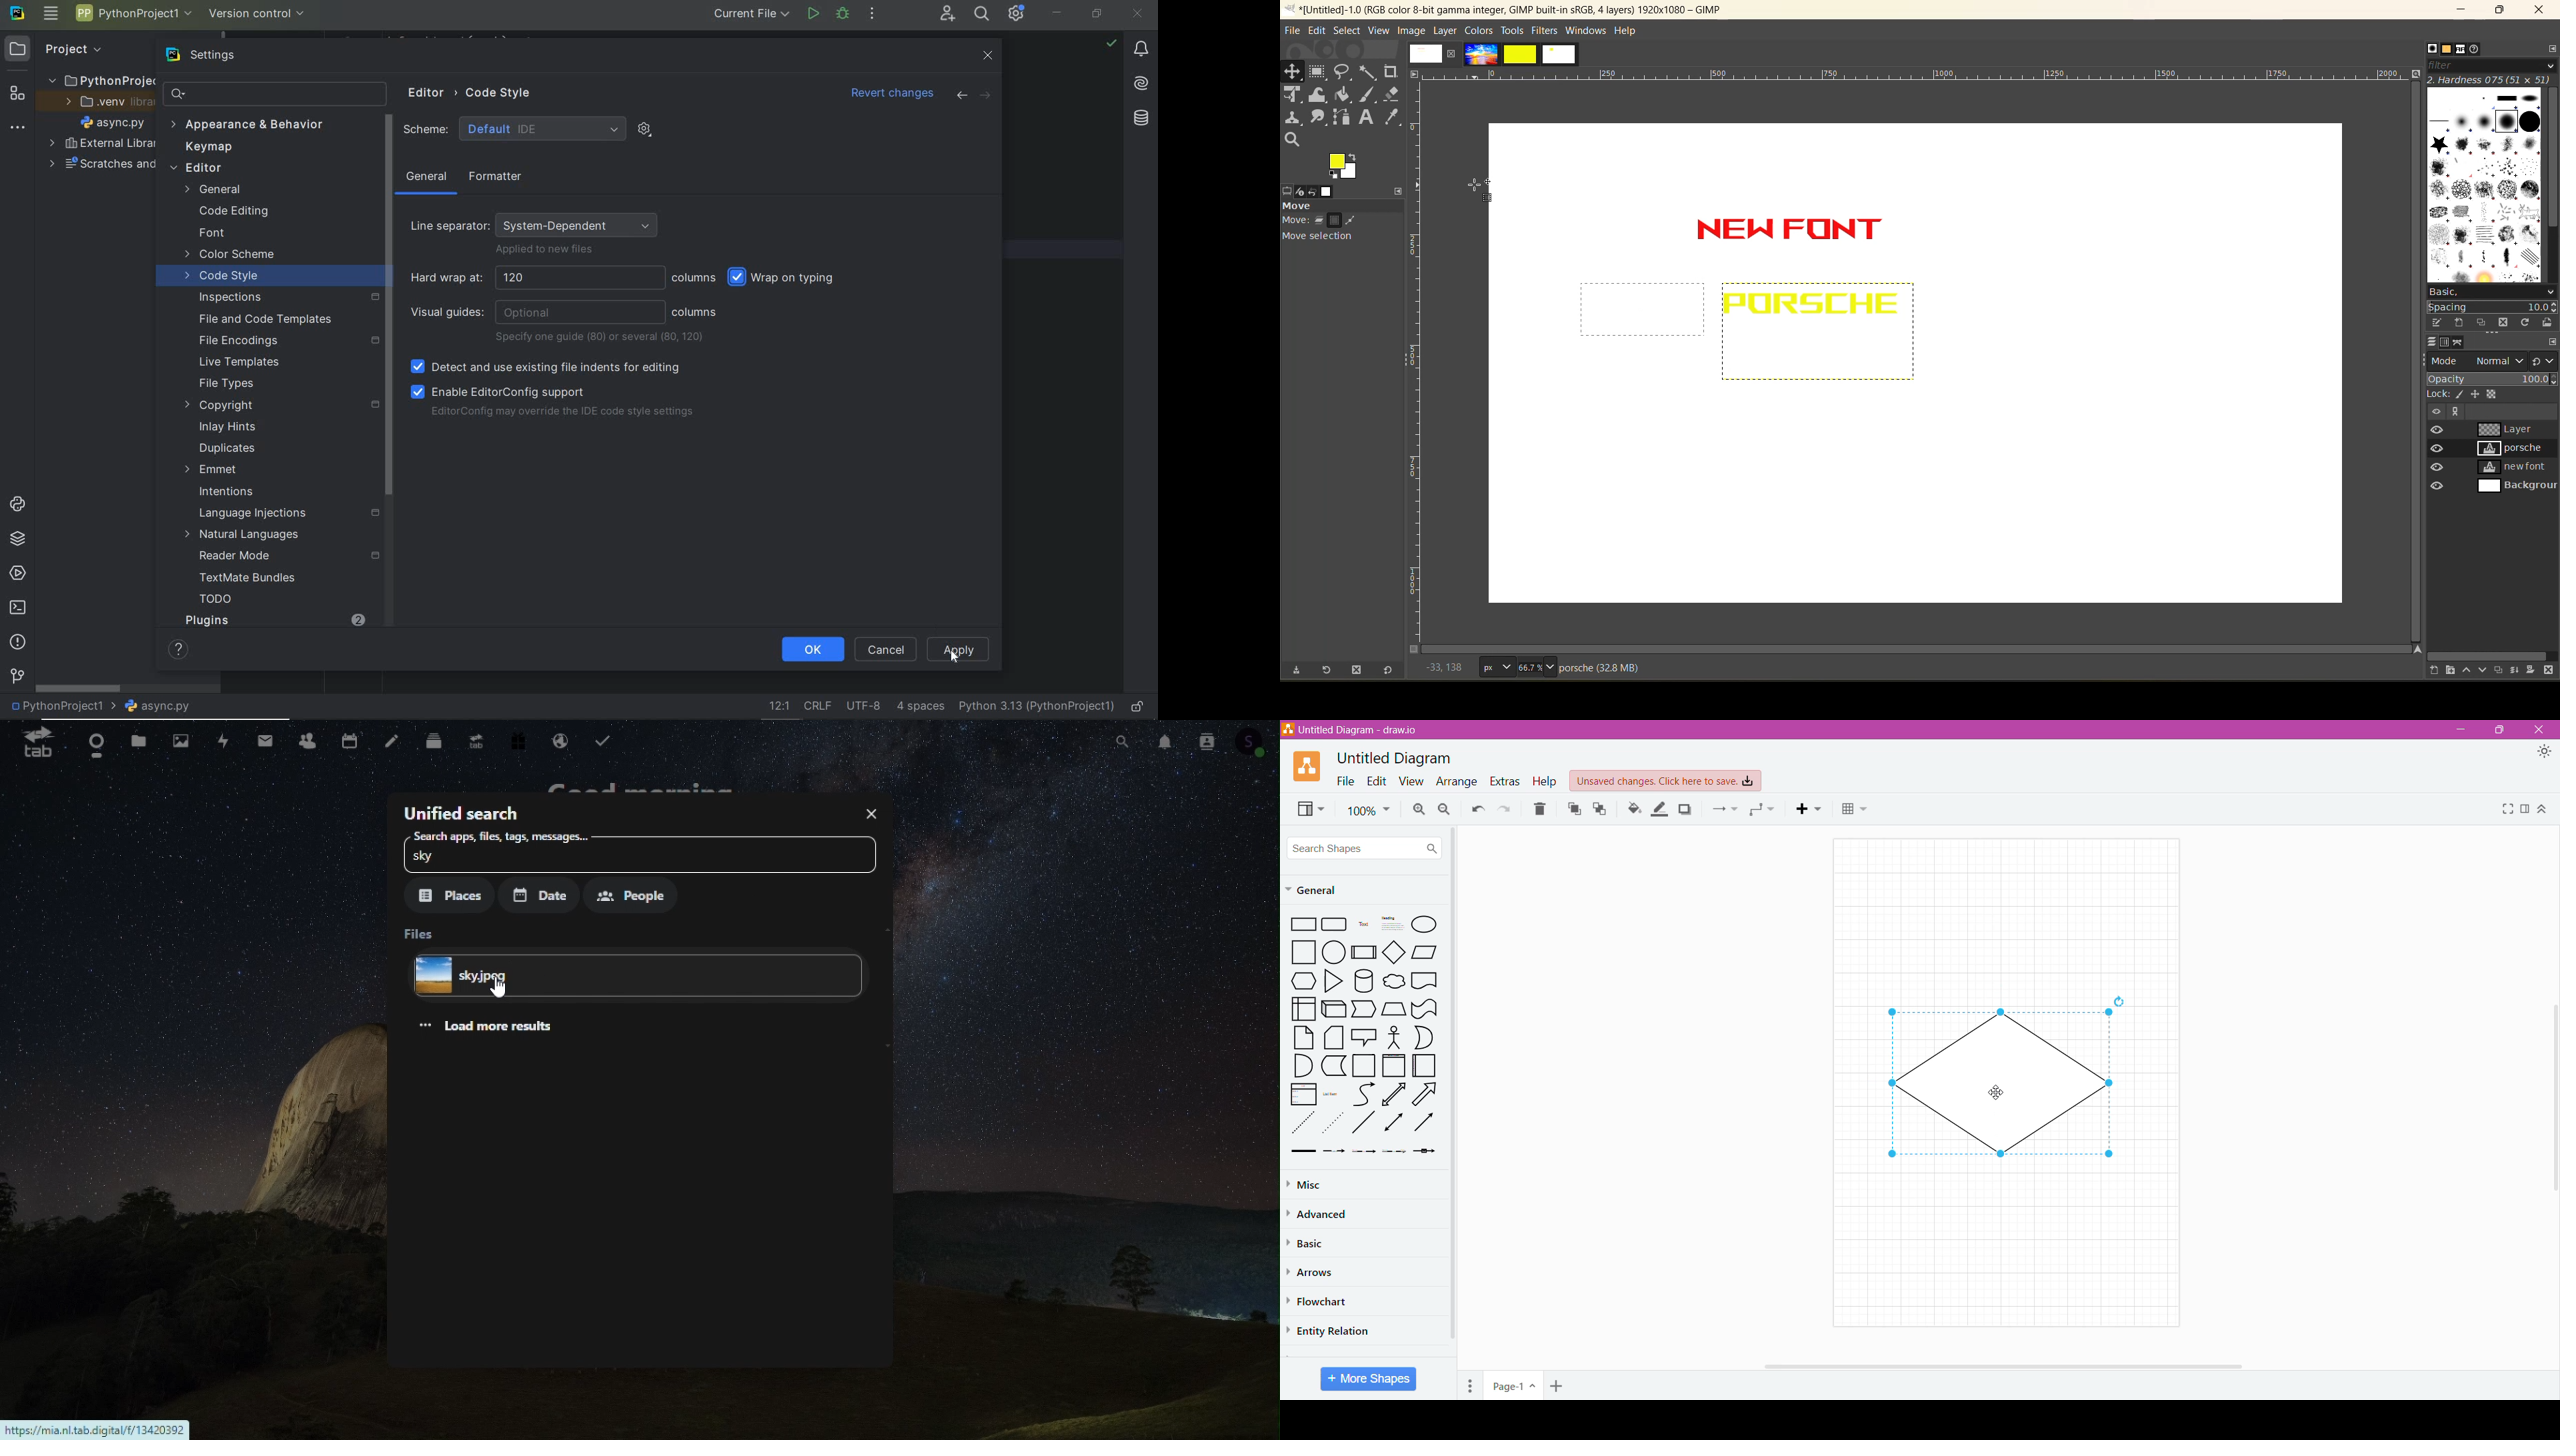  I want to click on wrape transform, so click(1318, 96).